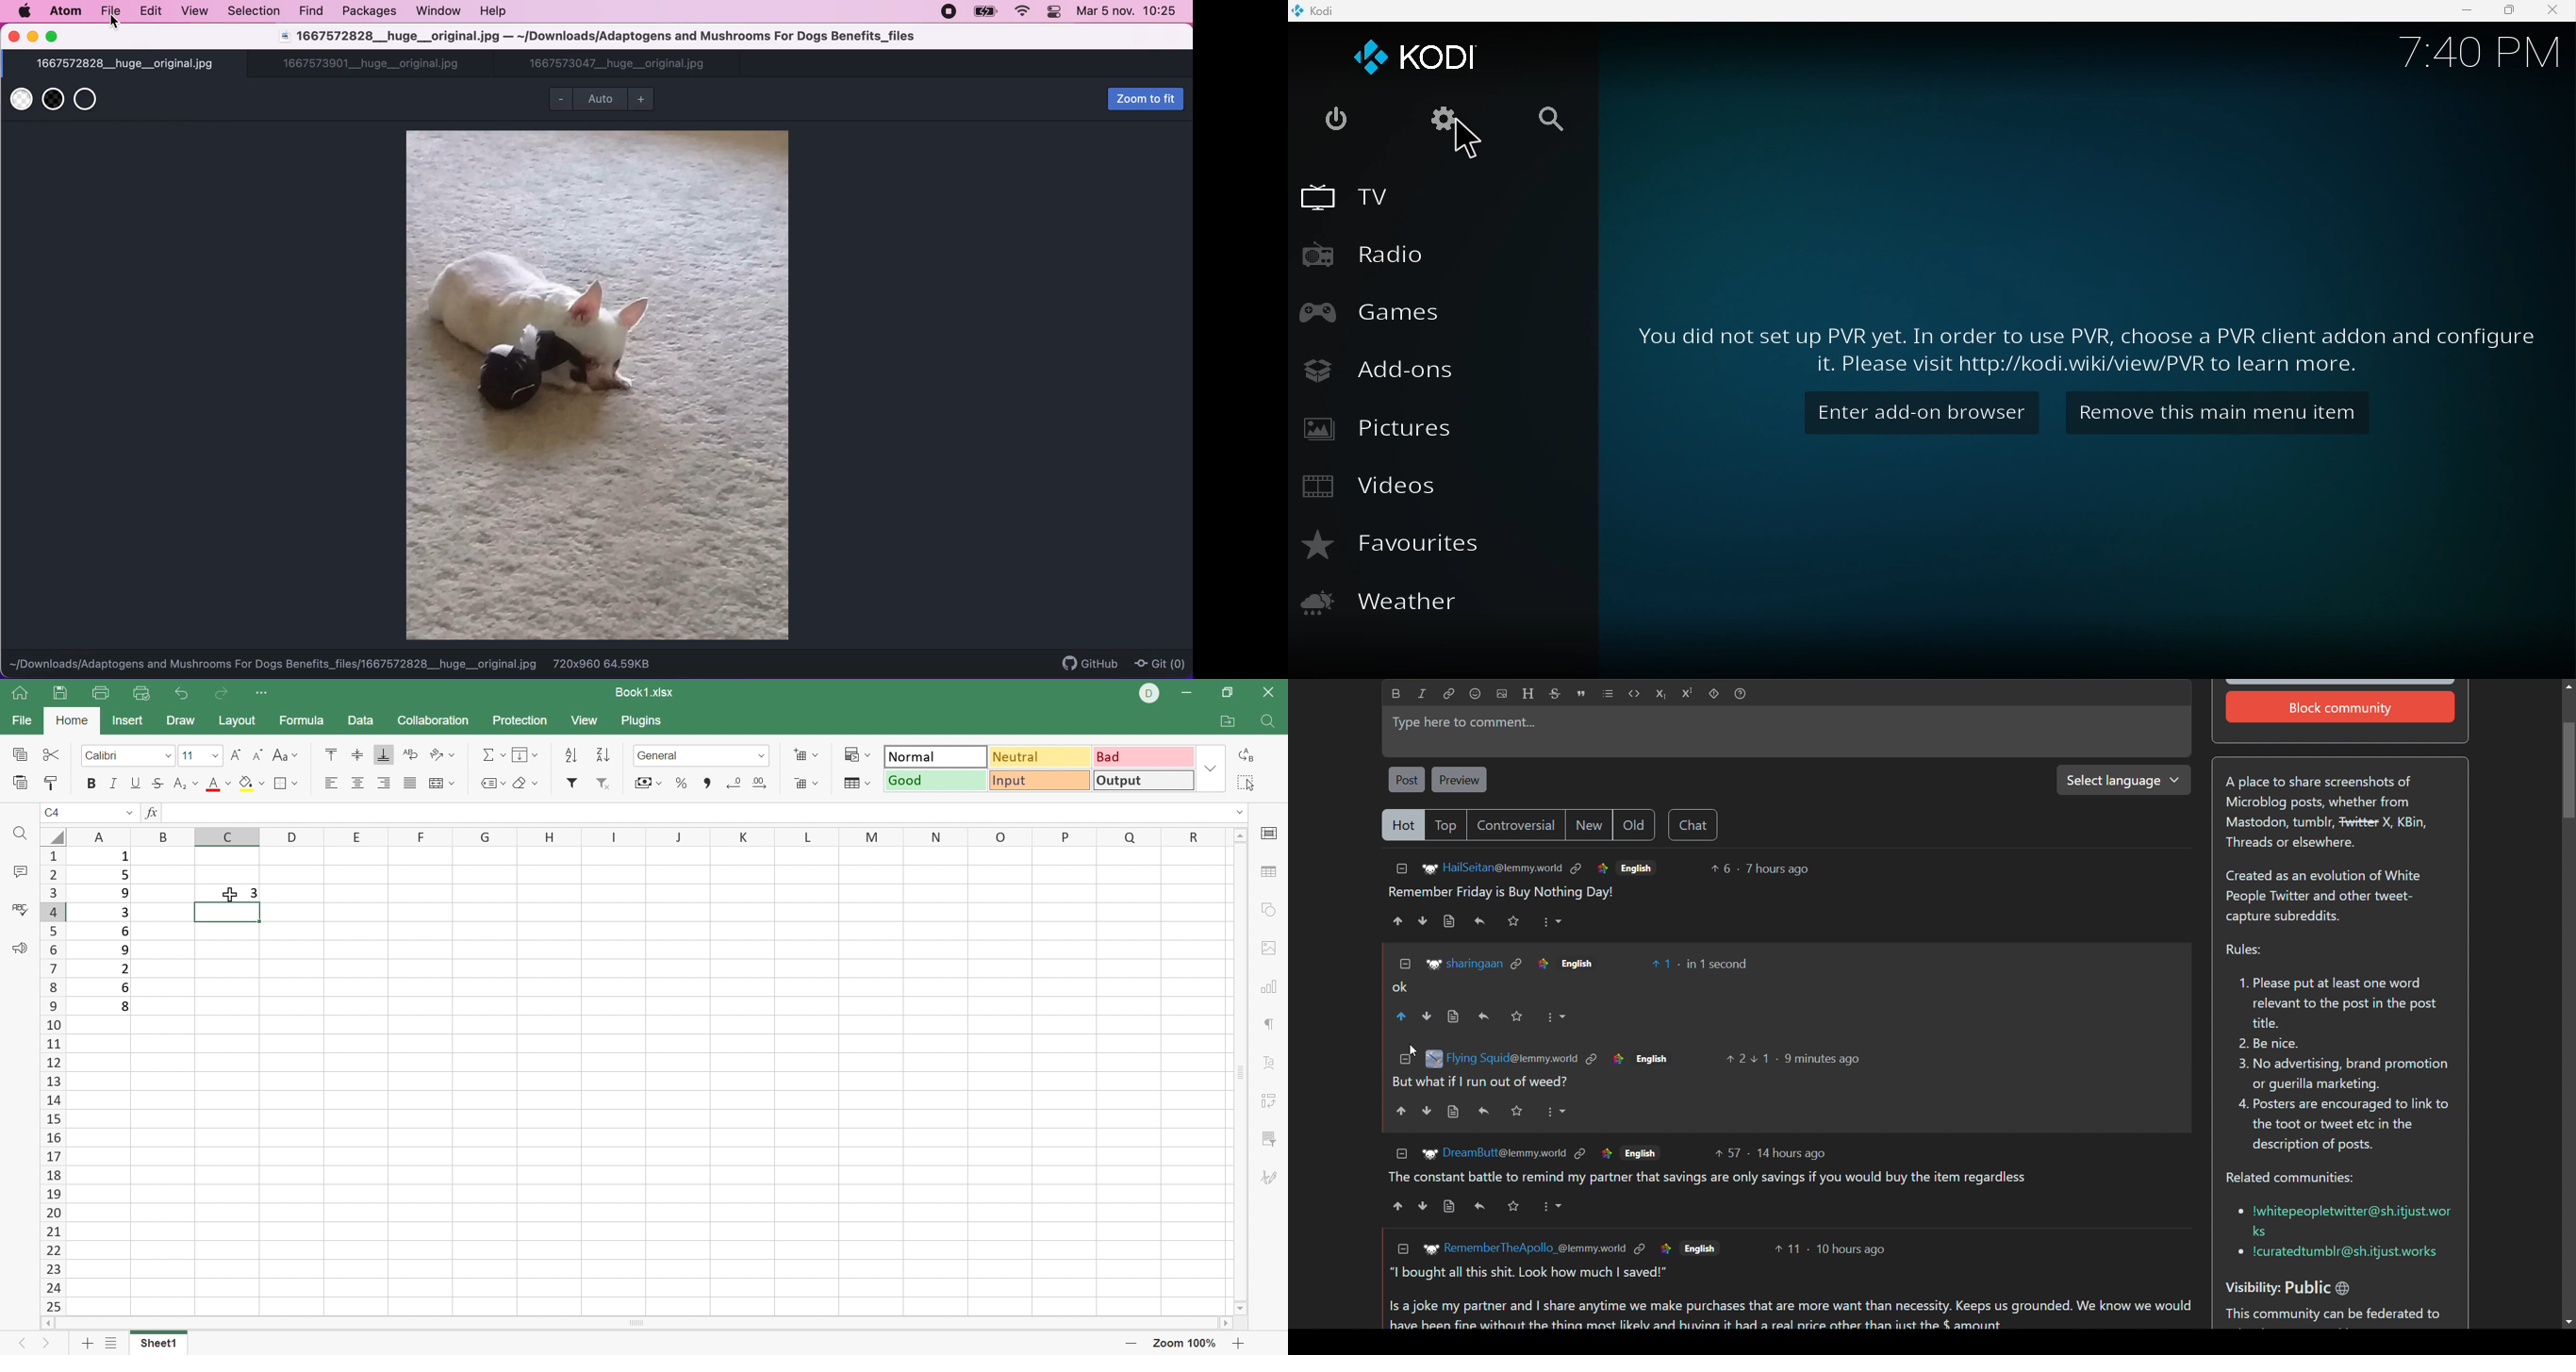  What do you see at coordinates (1271, 833) in the screenshot?
I see `Slide settings` at bounding box center [1271, 833].